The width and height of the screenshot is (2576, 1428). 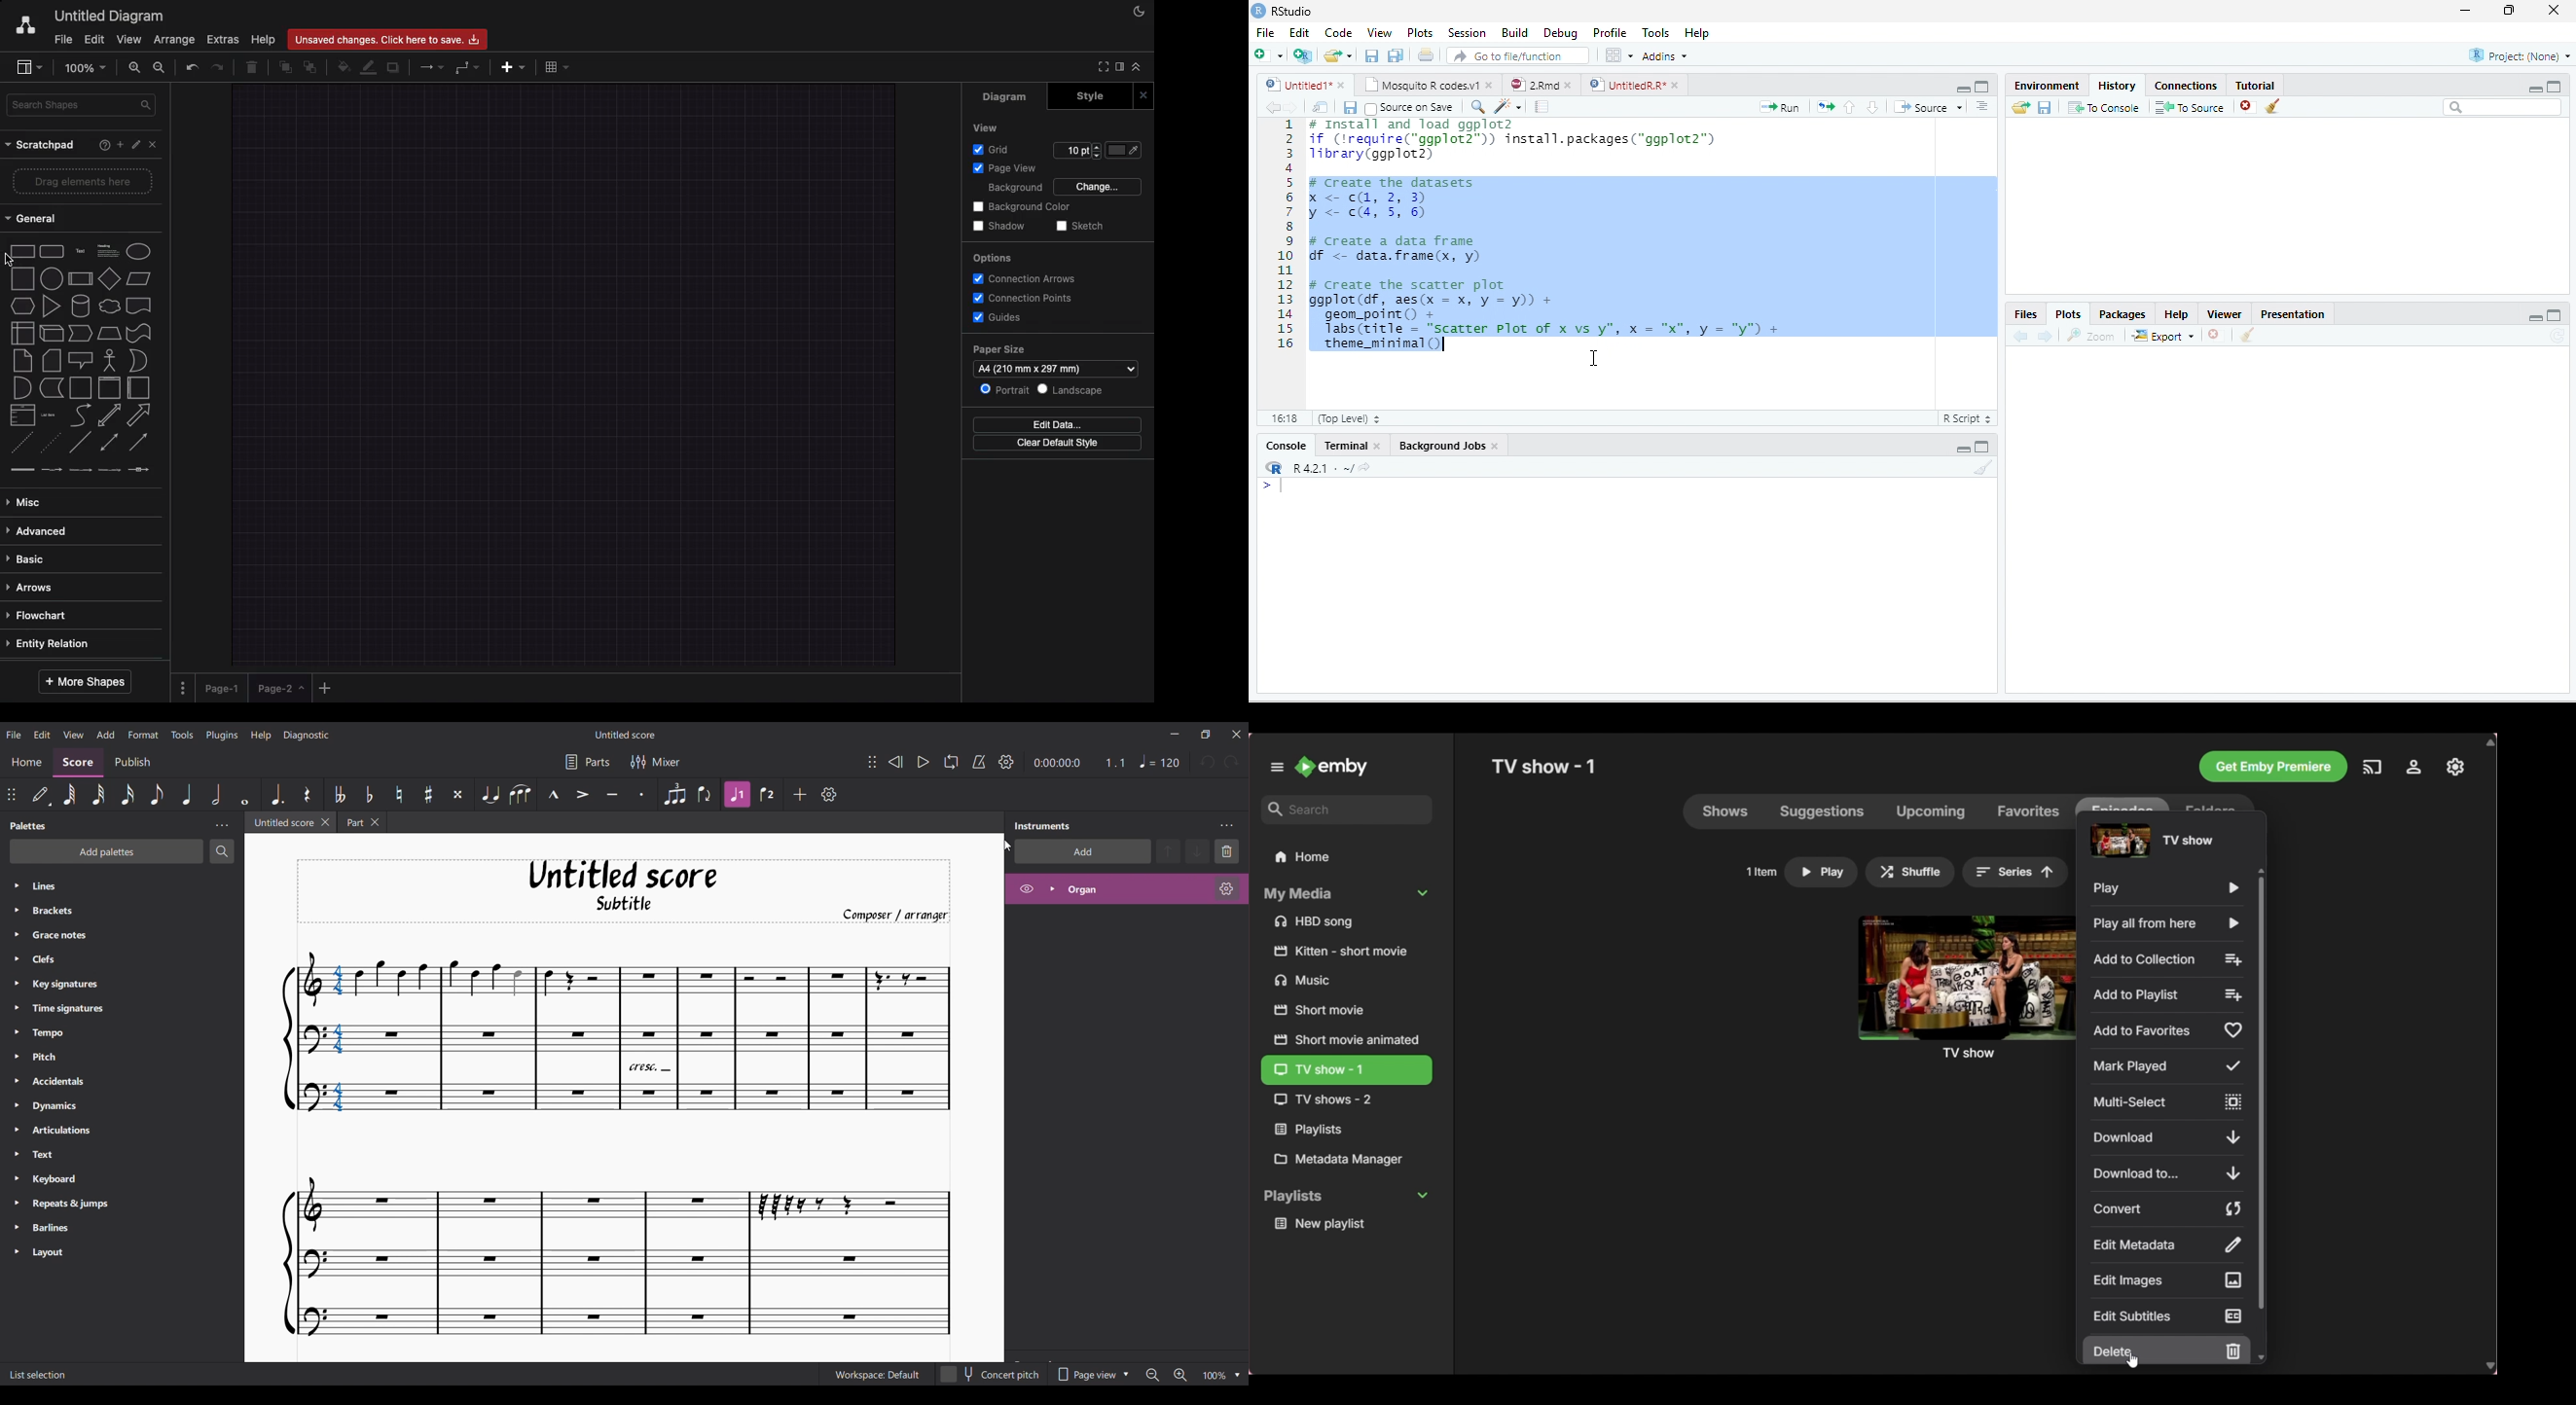 I want to click on Previous plot, so click(x=2021, y=336).